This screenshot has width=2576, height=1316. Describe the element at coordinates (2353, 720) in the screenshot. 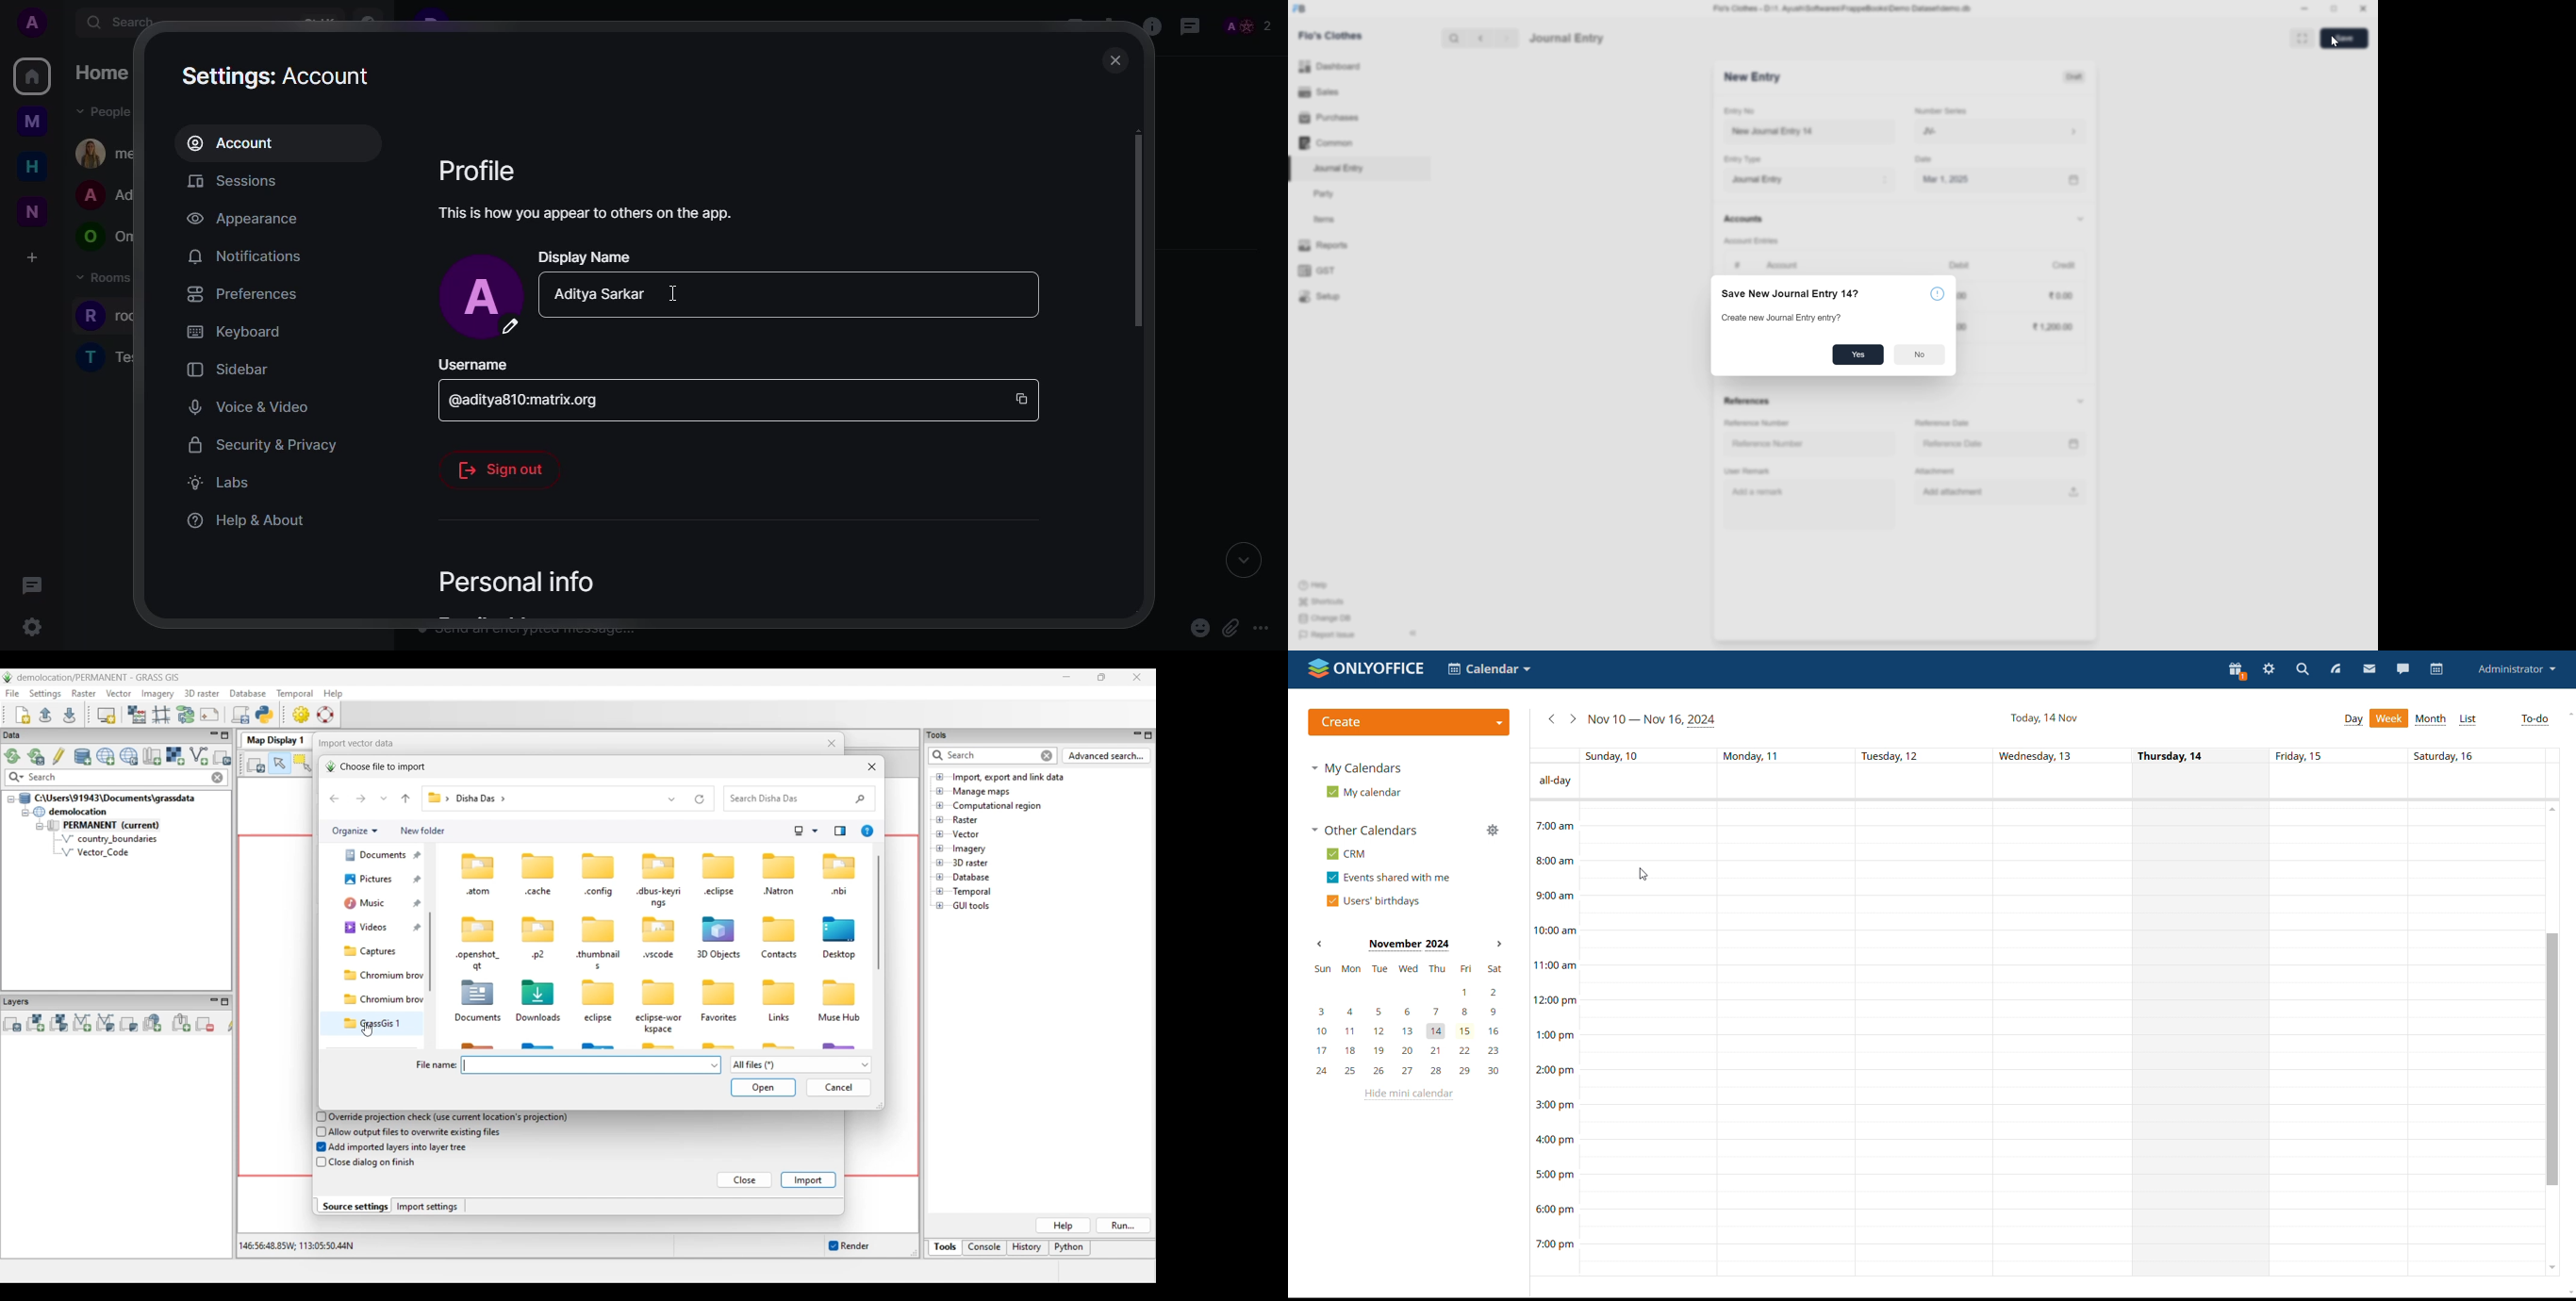

I see `day view` at that location.